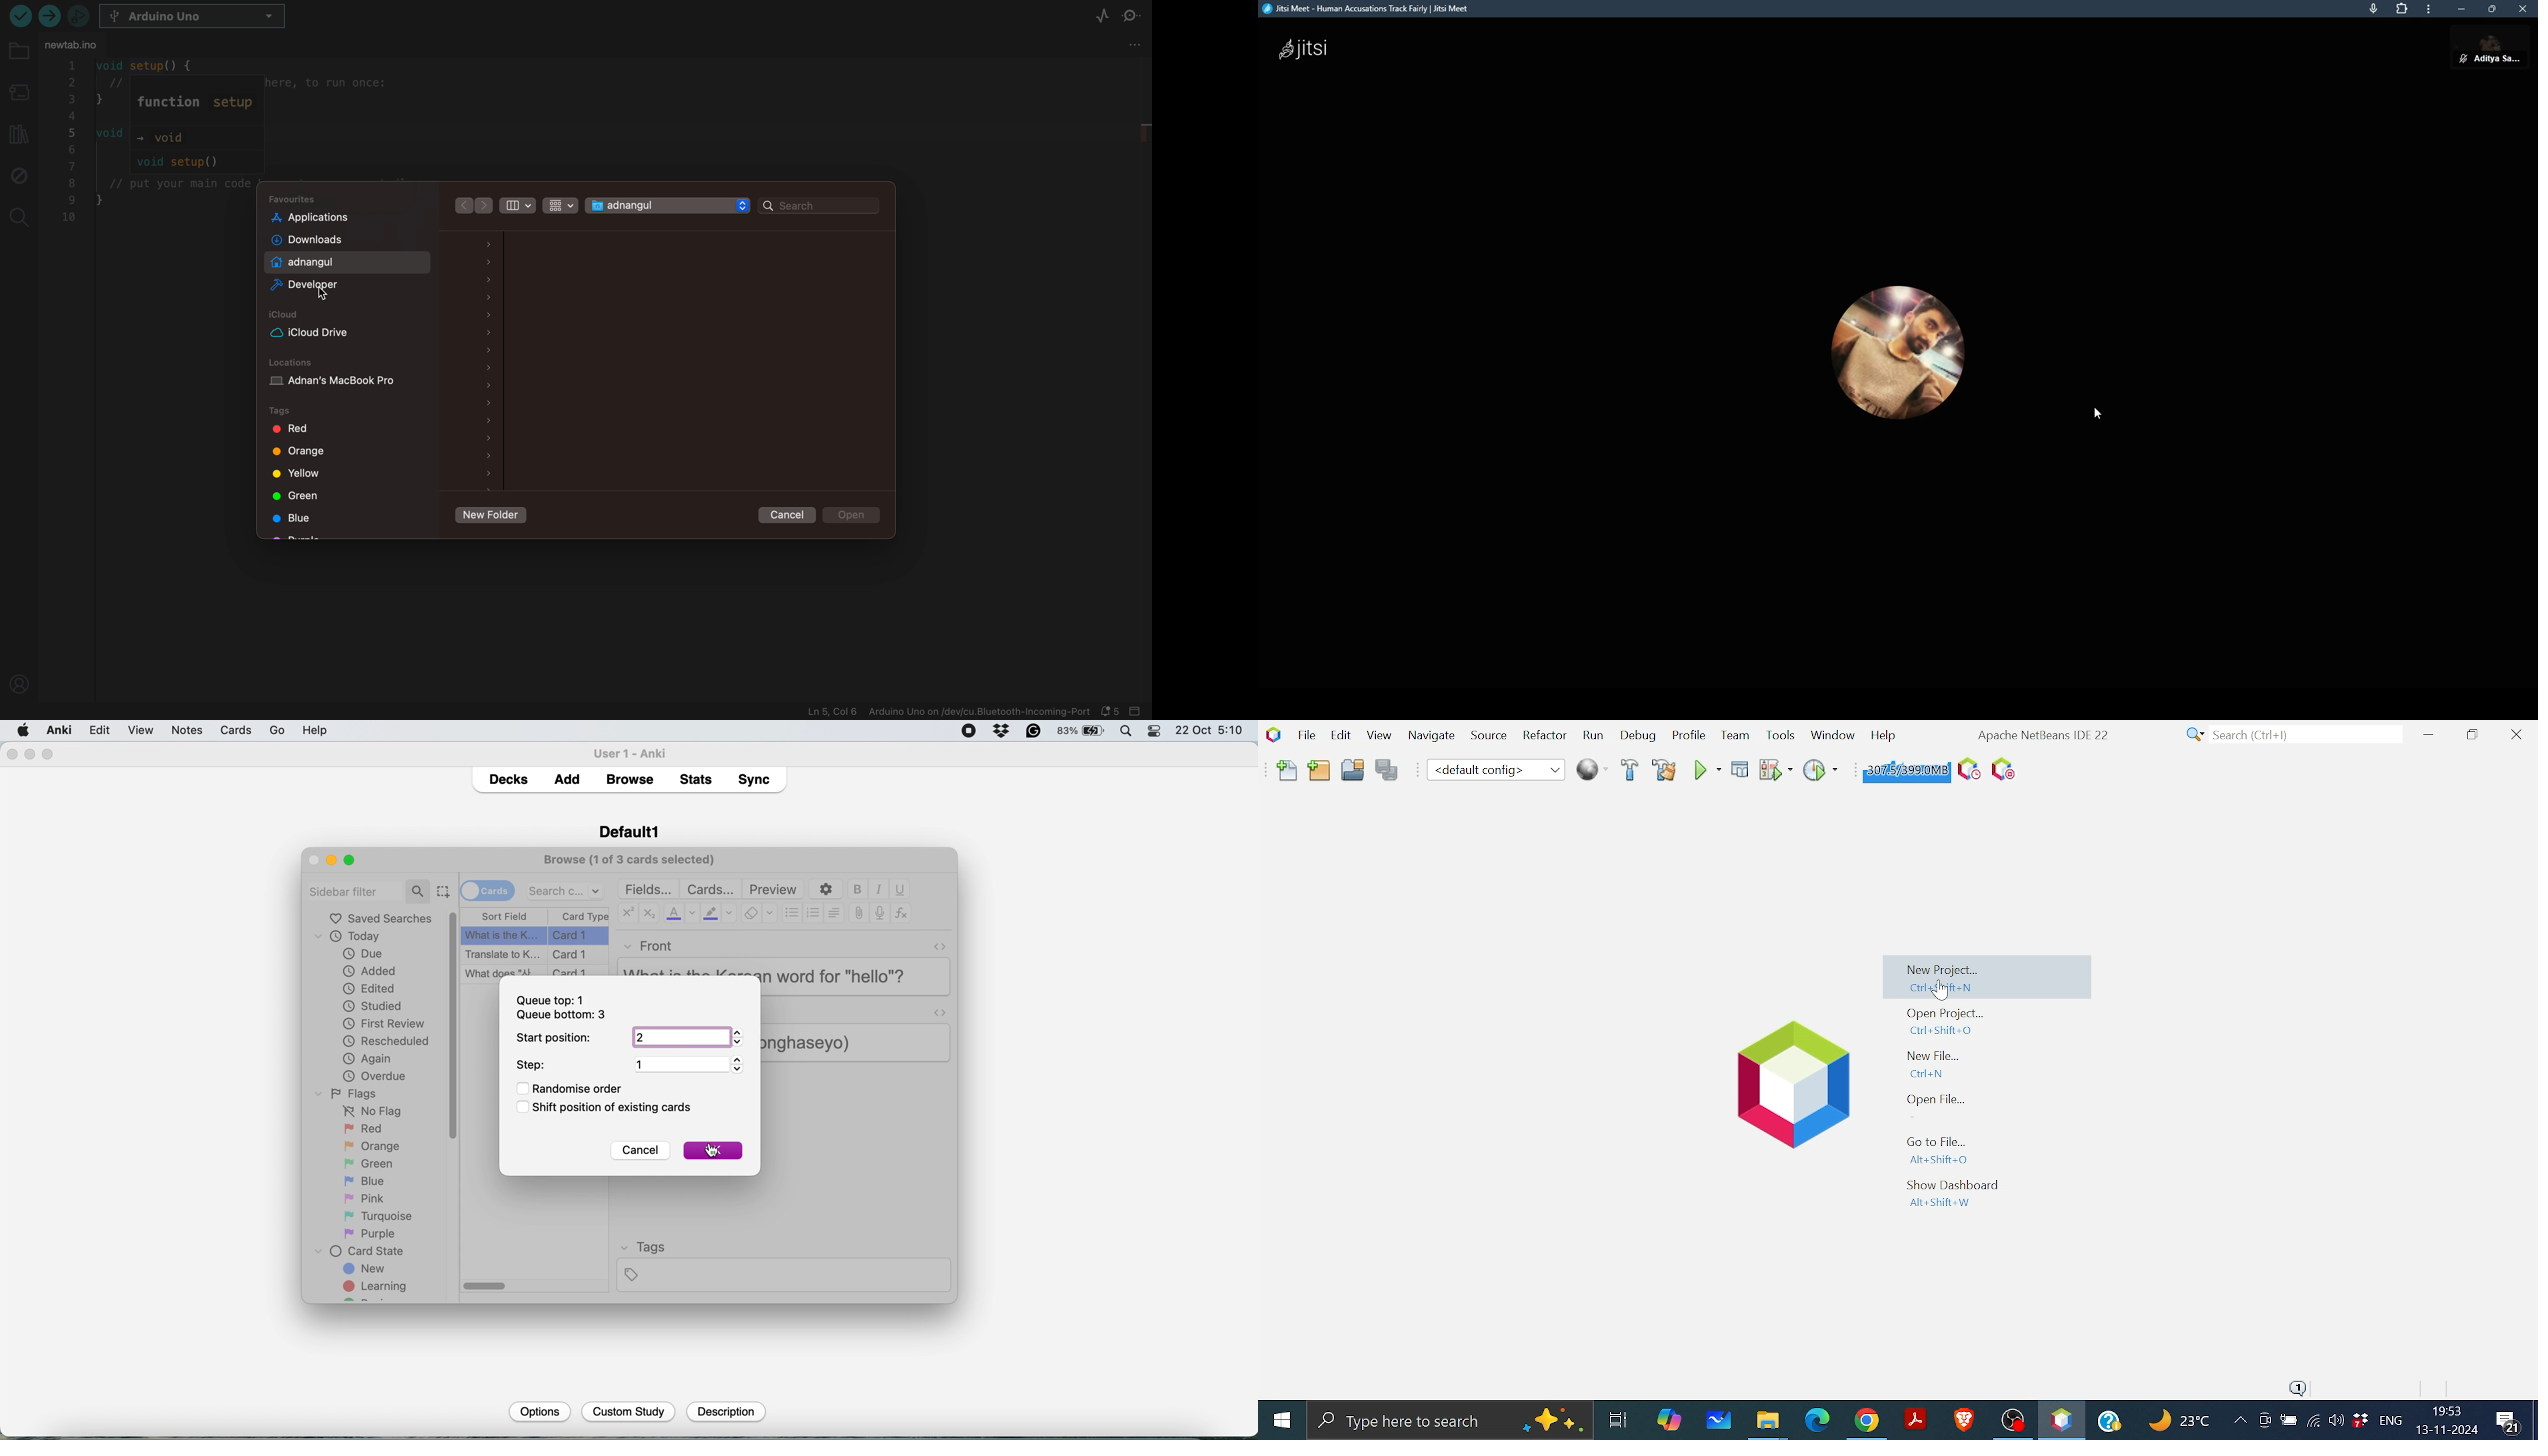 The width and height of the screenshot is (2548, 1456). What do you see at coordinates (1307, 49) in the screenshot?
I see `jitsi` at bounding box center [1307, 49].